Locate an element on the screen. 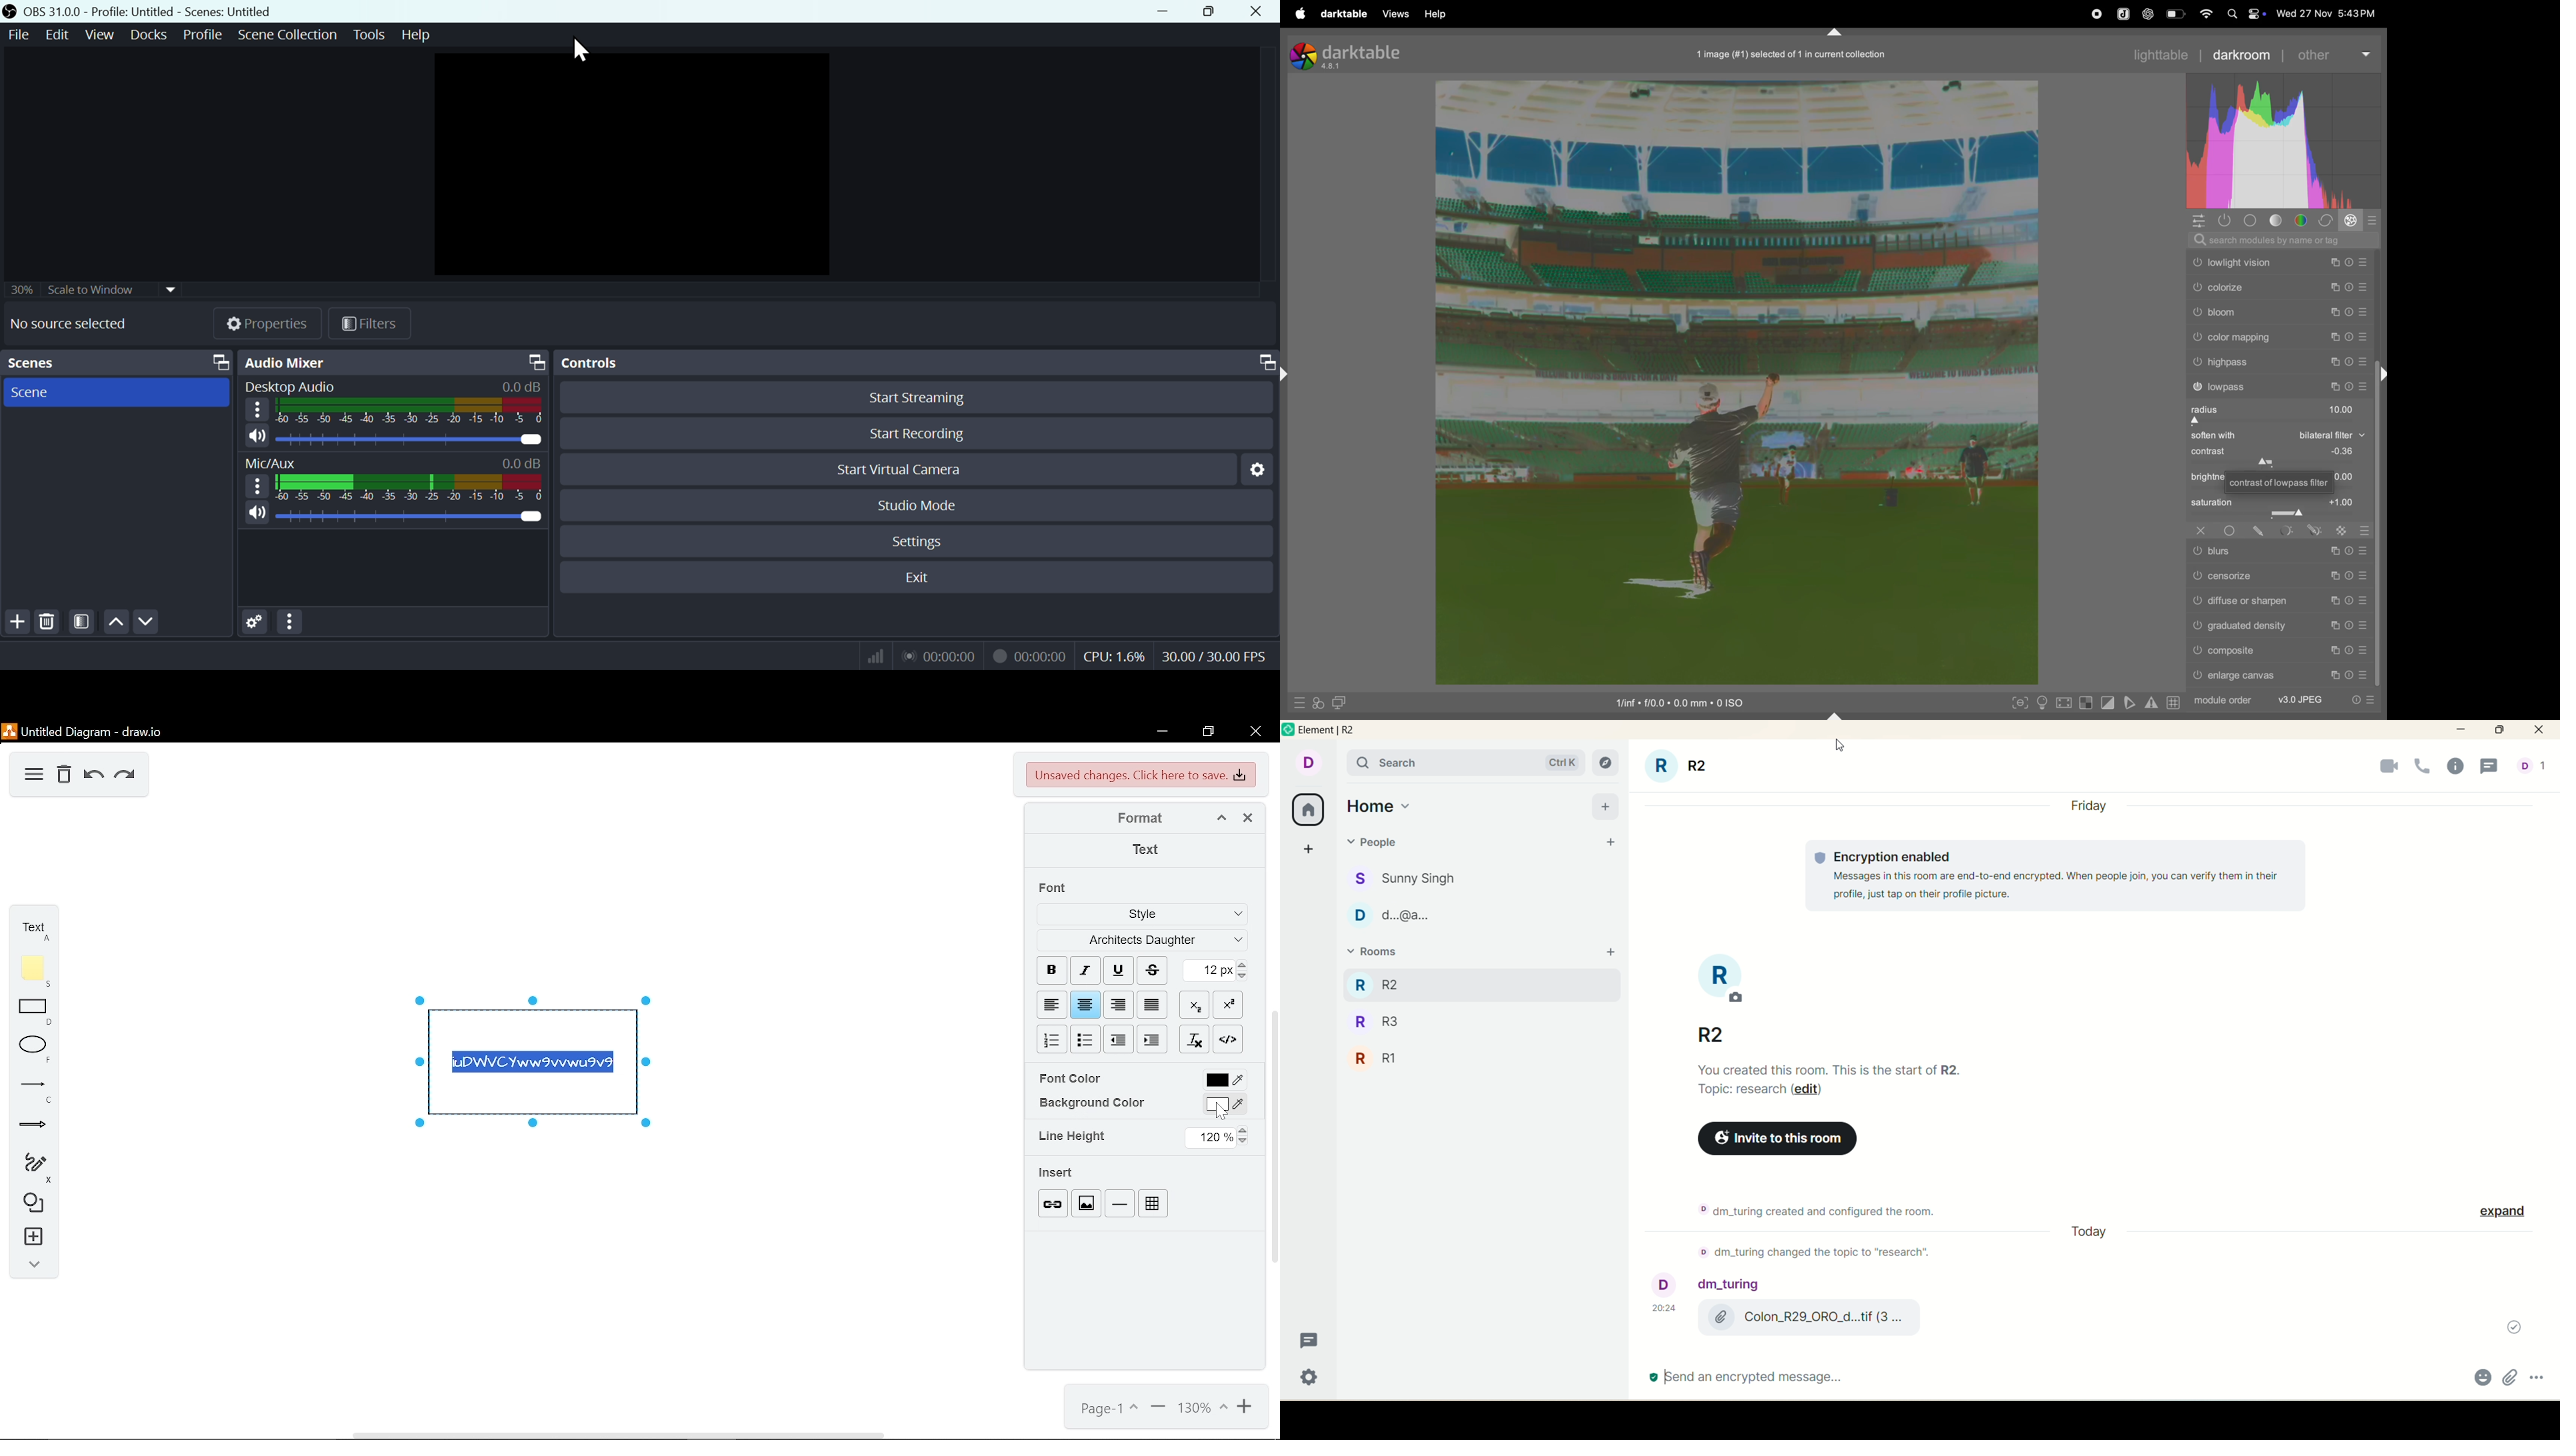 The width and height of the screenshot is (2576, 1456). Mouse is located at coordinates (578, 52).